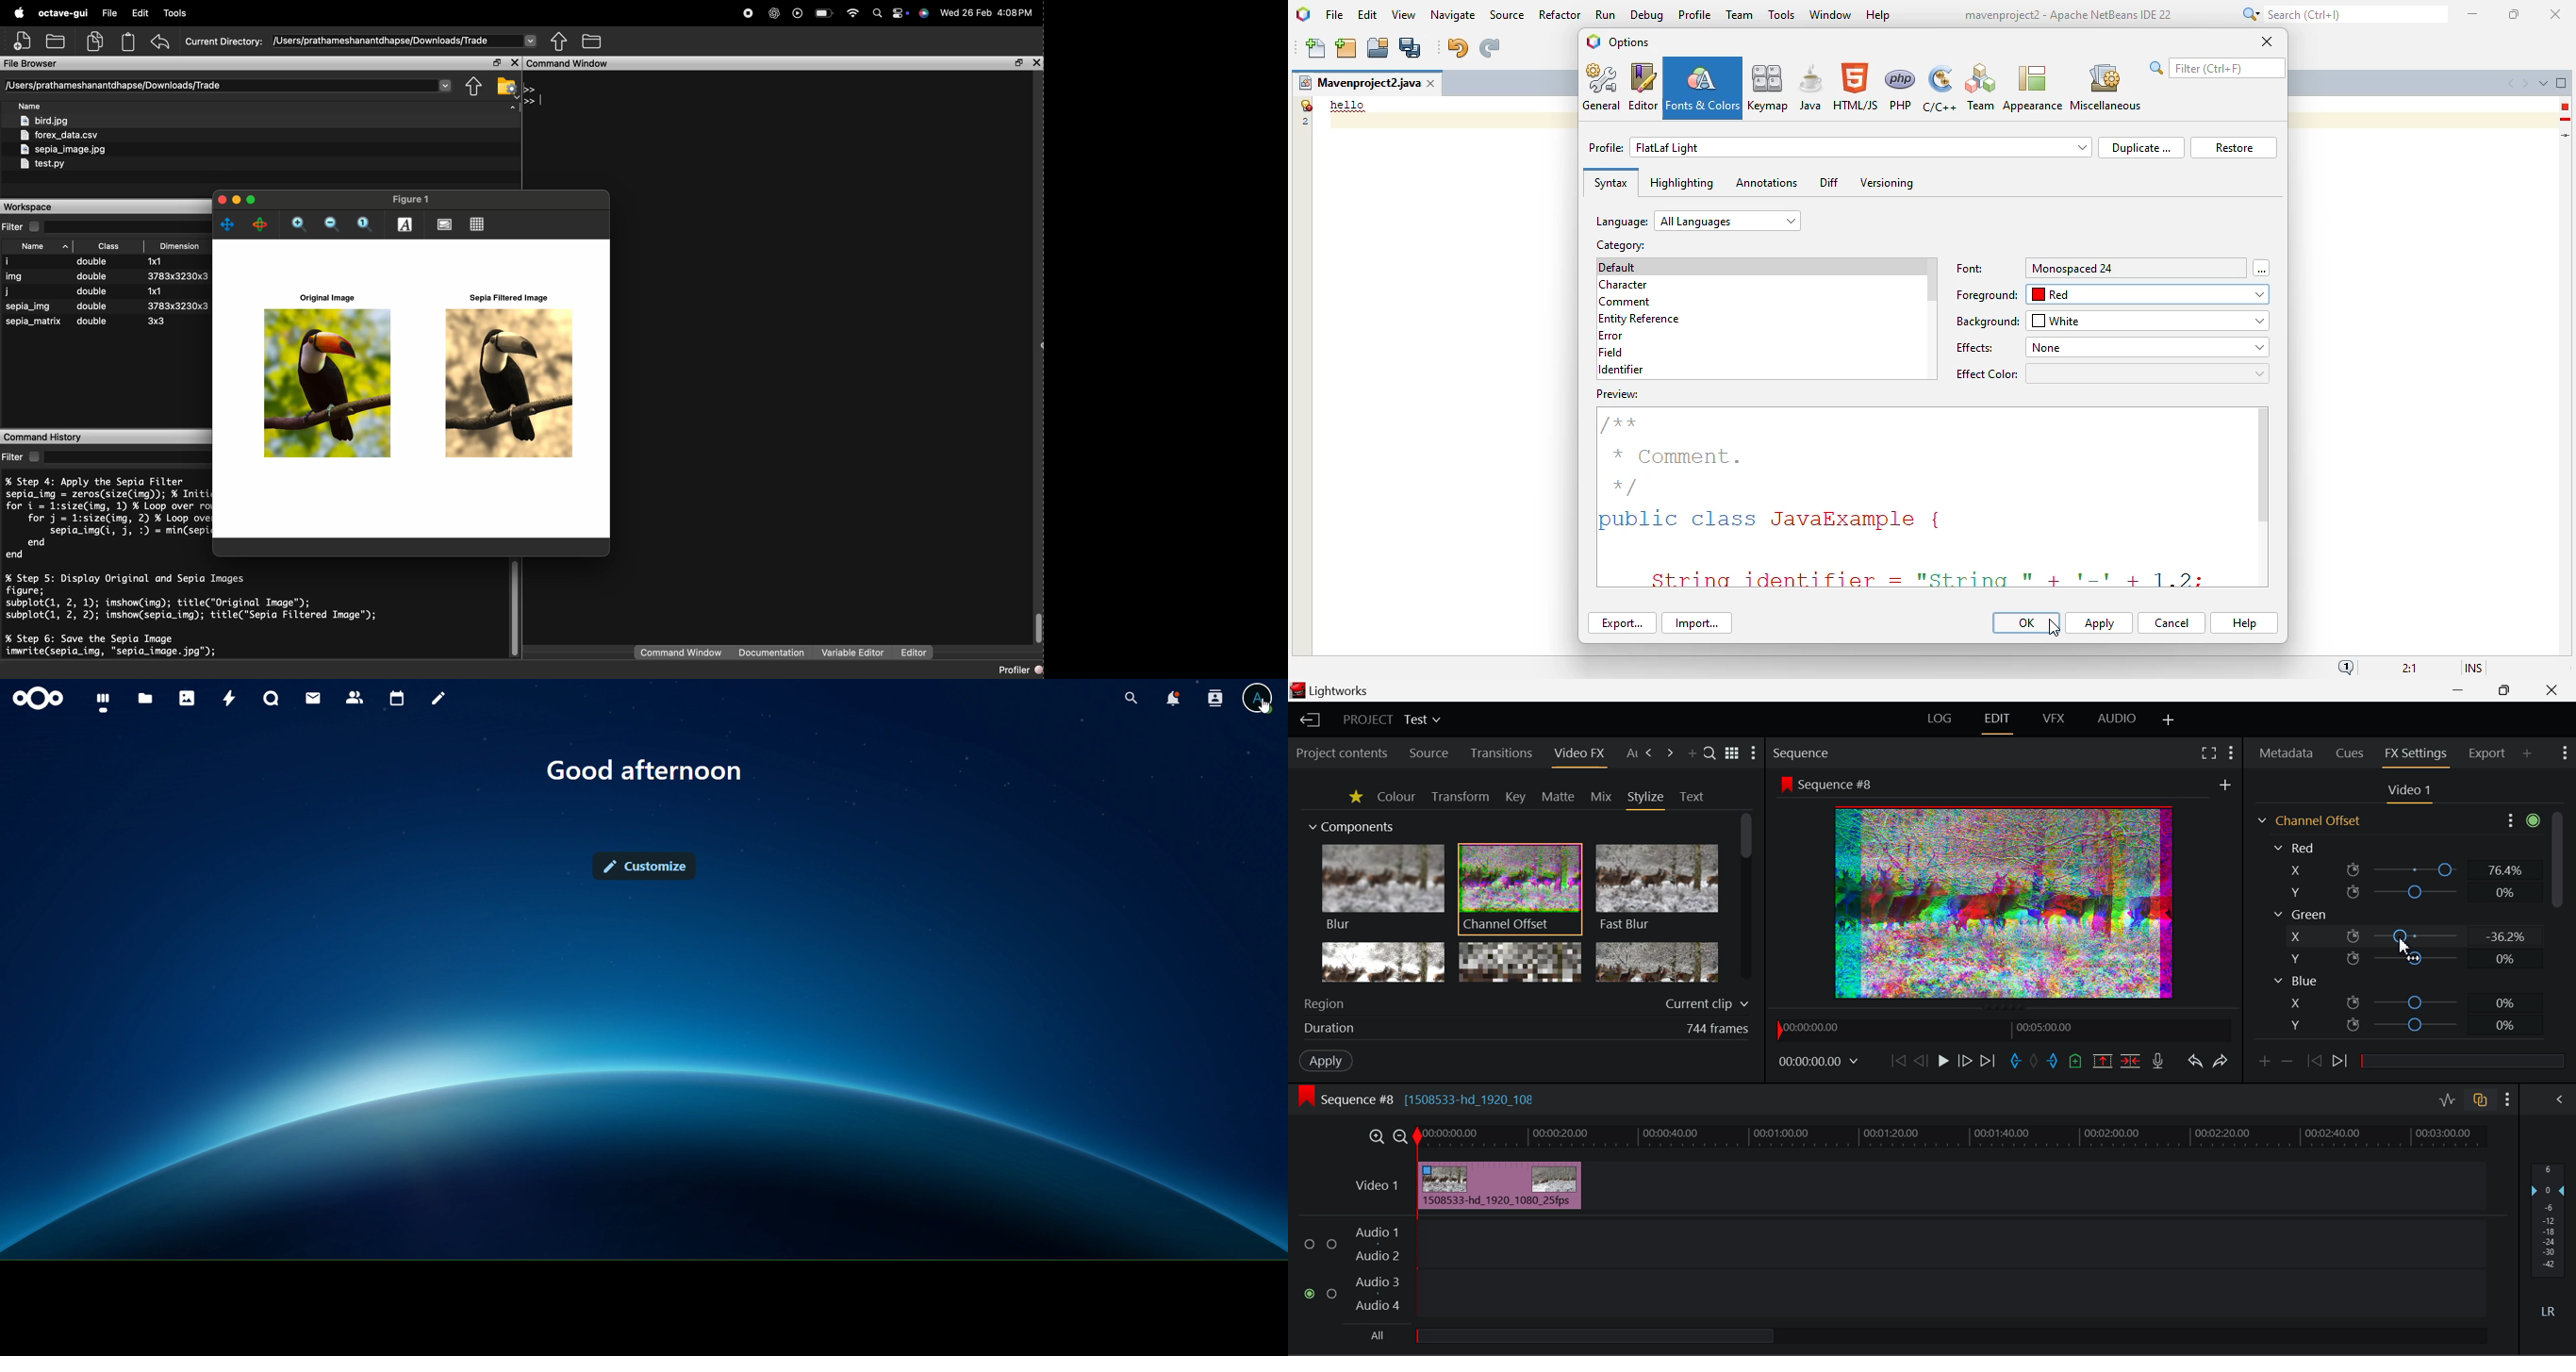 This screenshot has width=2576, height=1372. Describe the element at coordinates (2463, 691) in the screenshot. I see `Restore Down` at that location.